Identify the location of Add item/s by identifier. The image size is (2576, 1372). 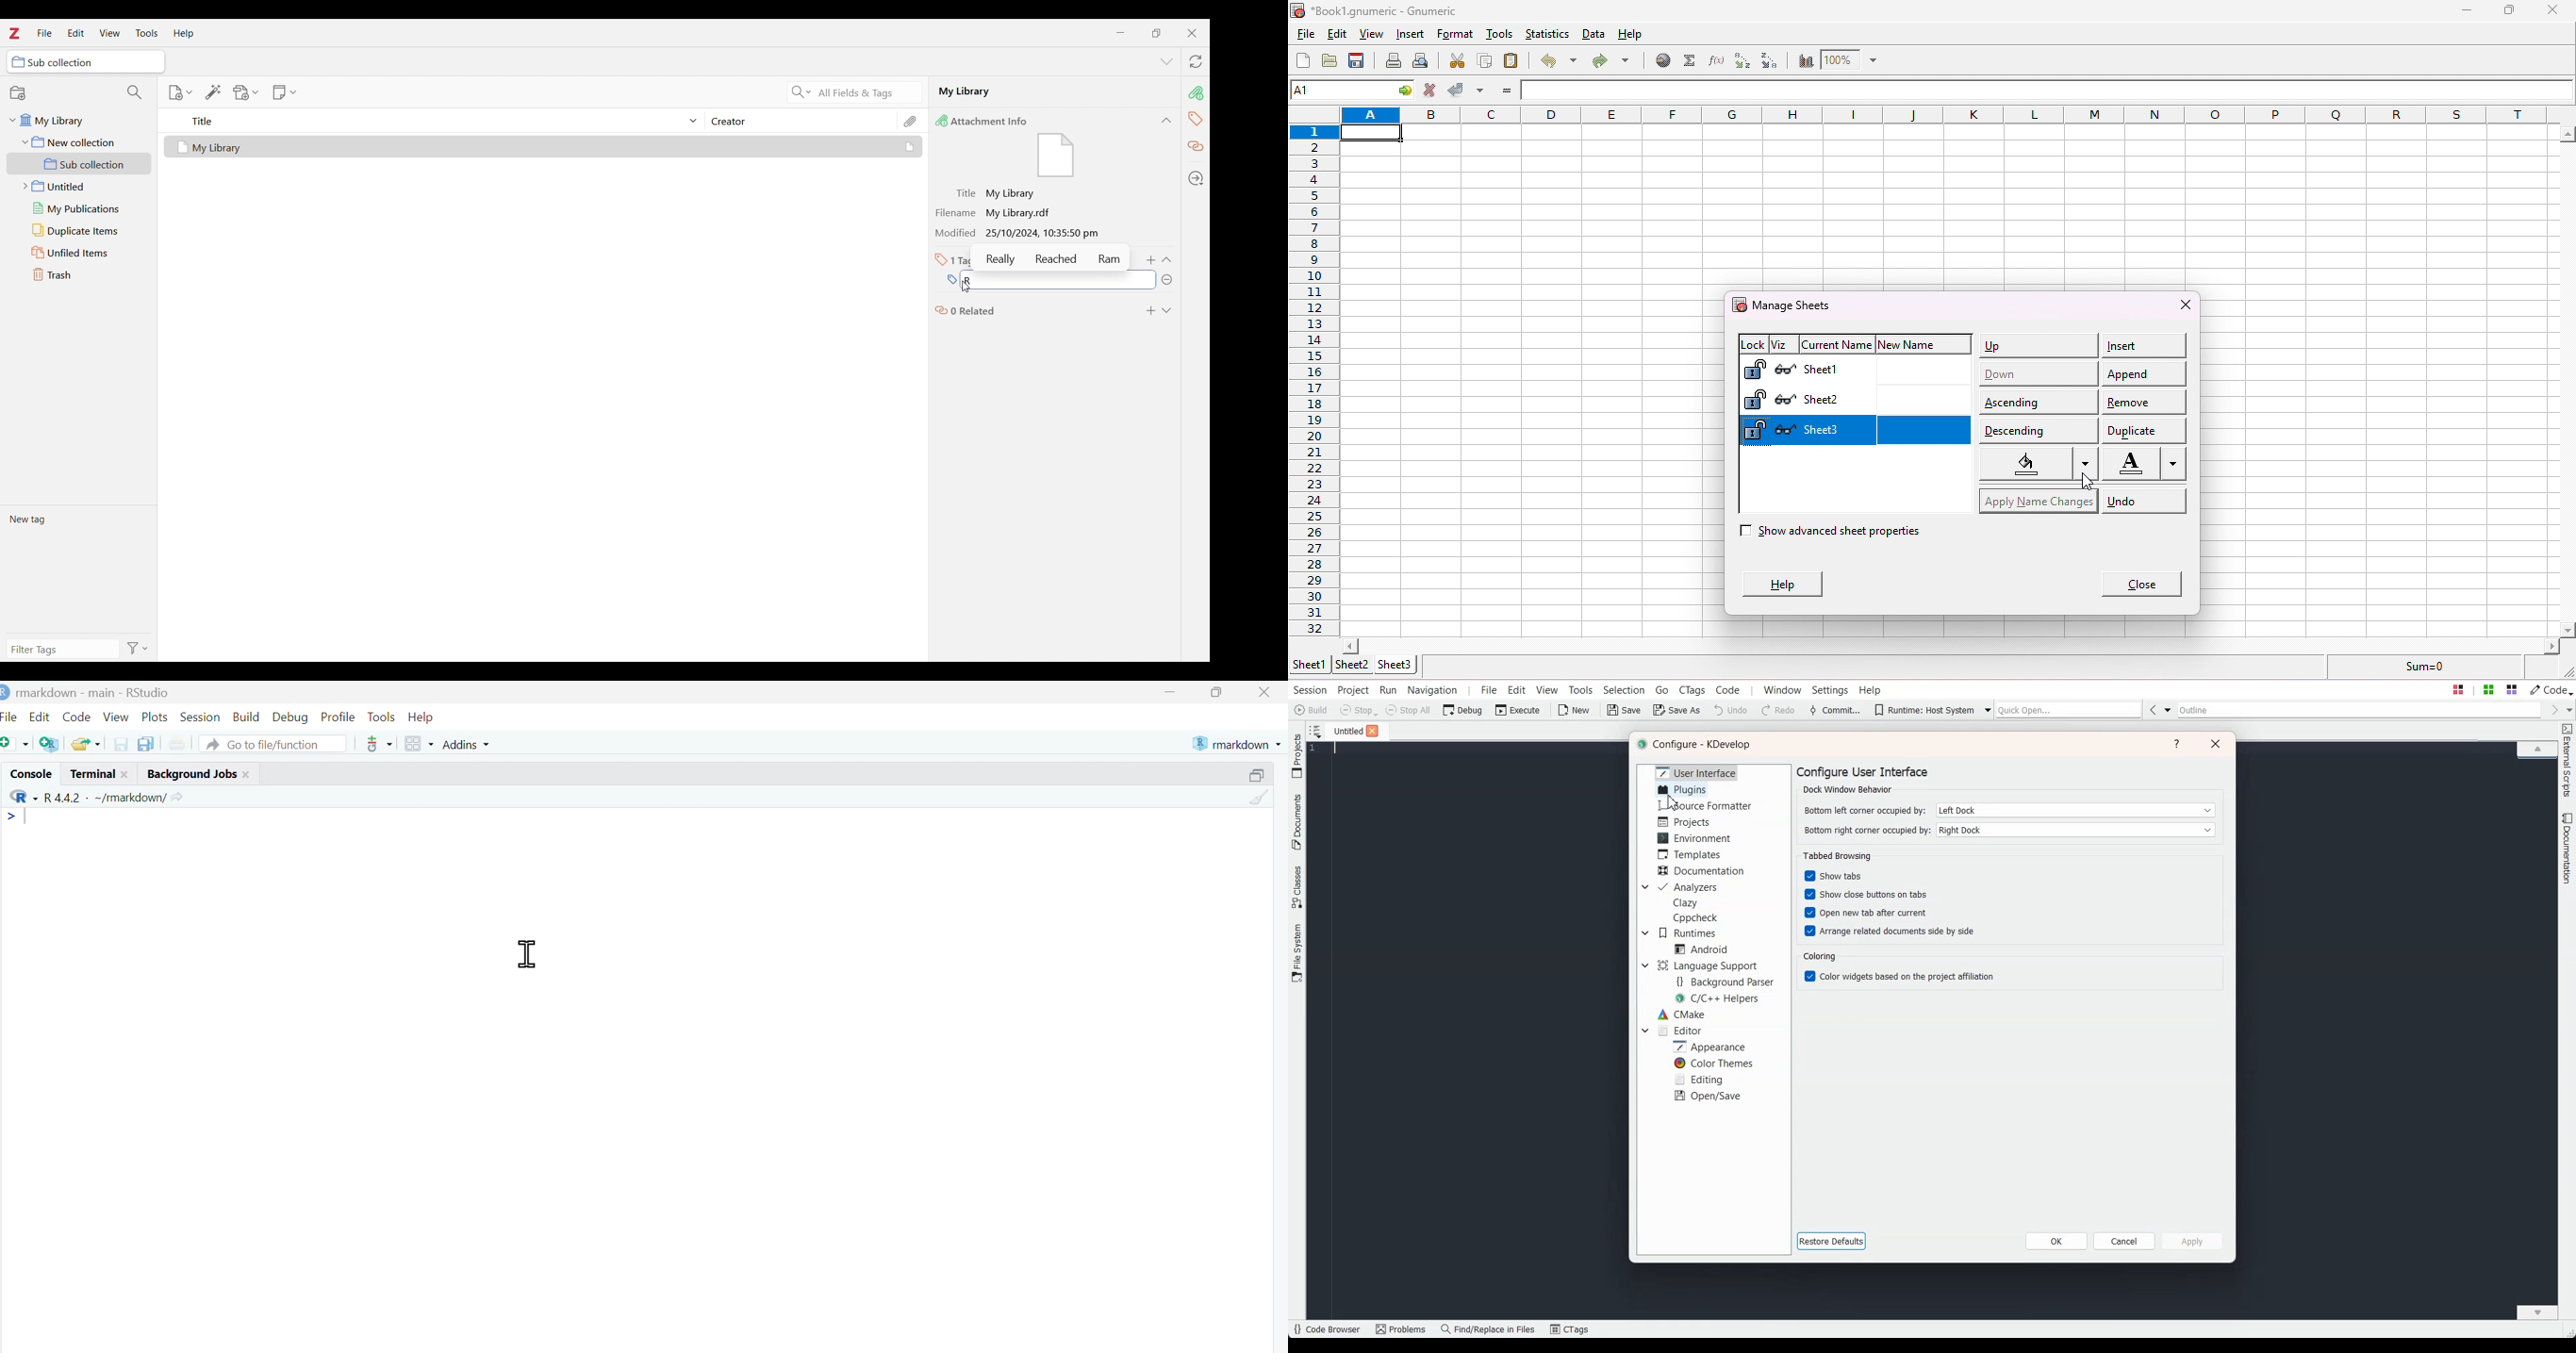
(214, 92).